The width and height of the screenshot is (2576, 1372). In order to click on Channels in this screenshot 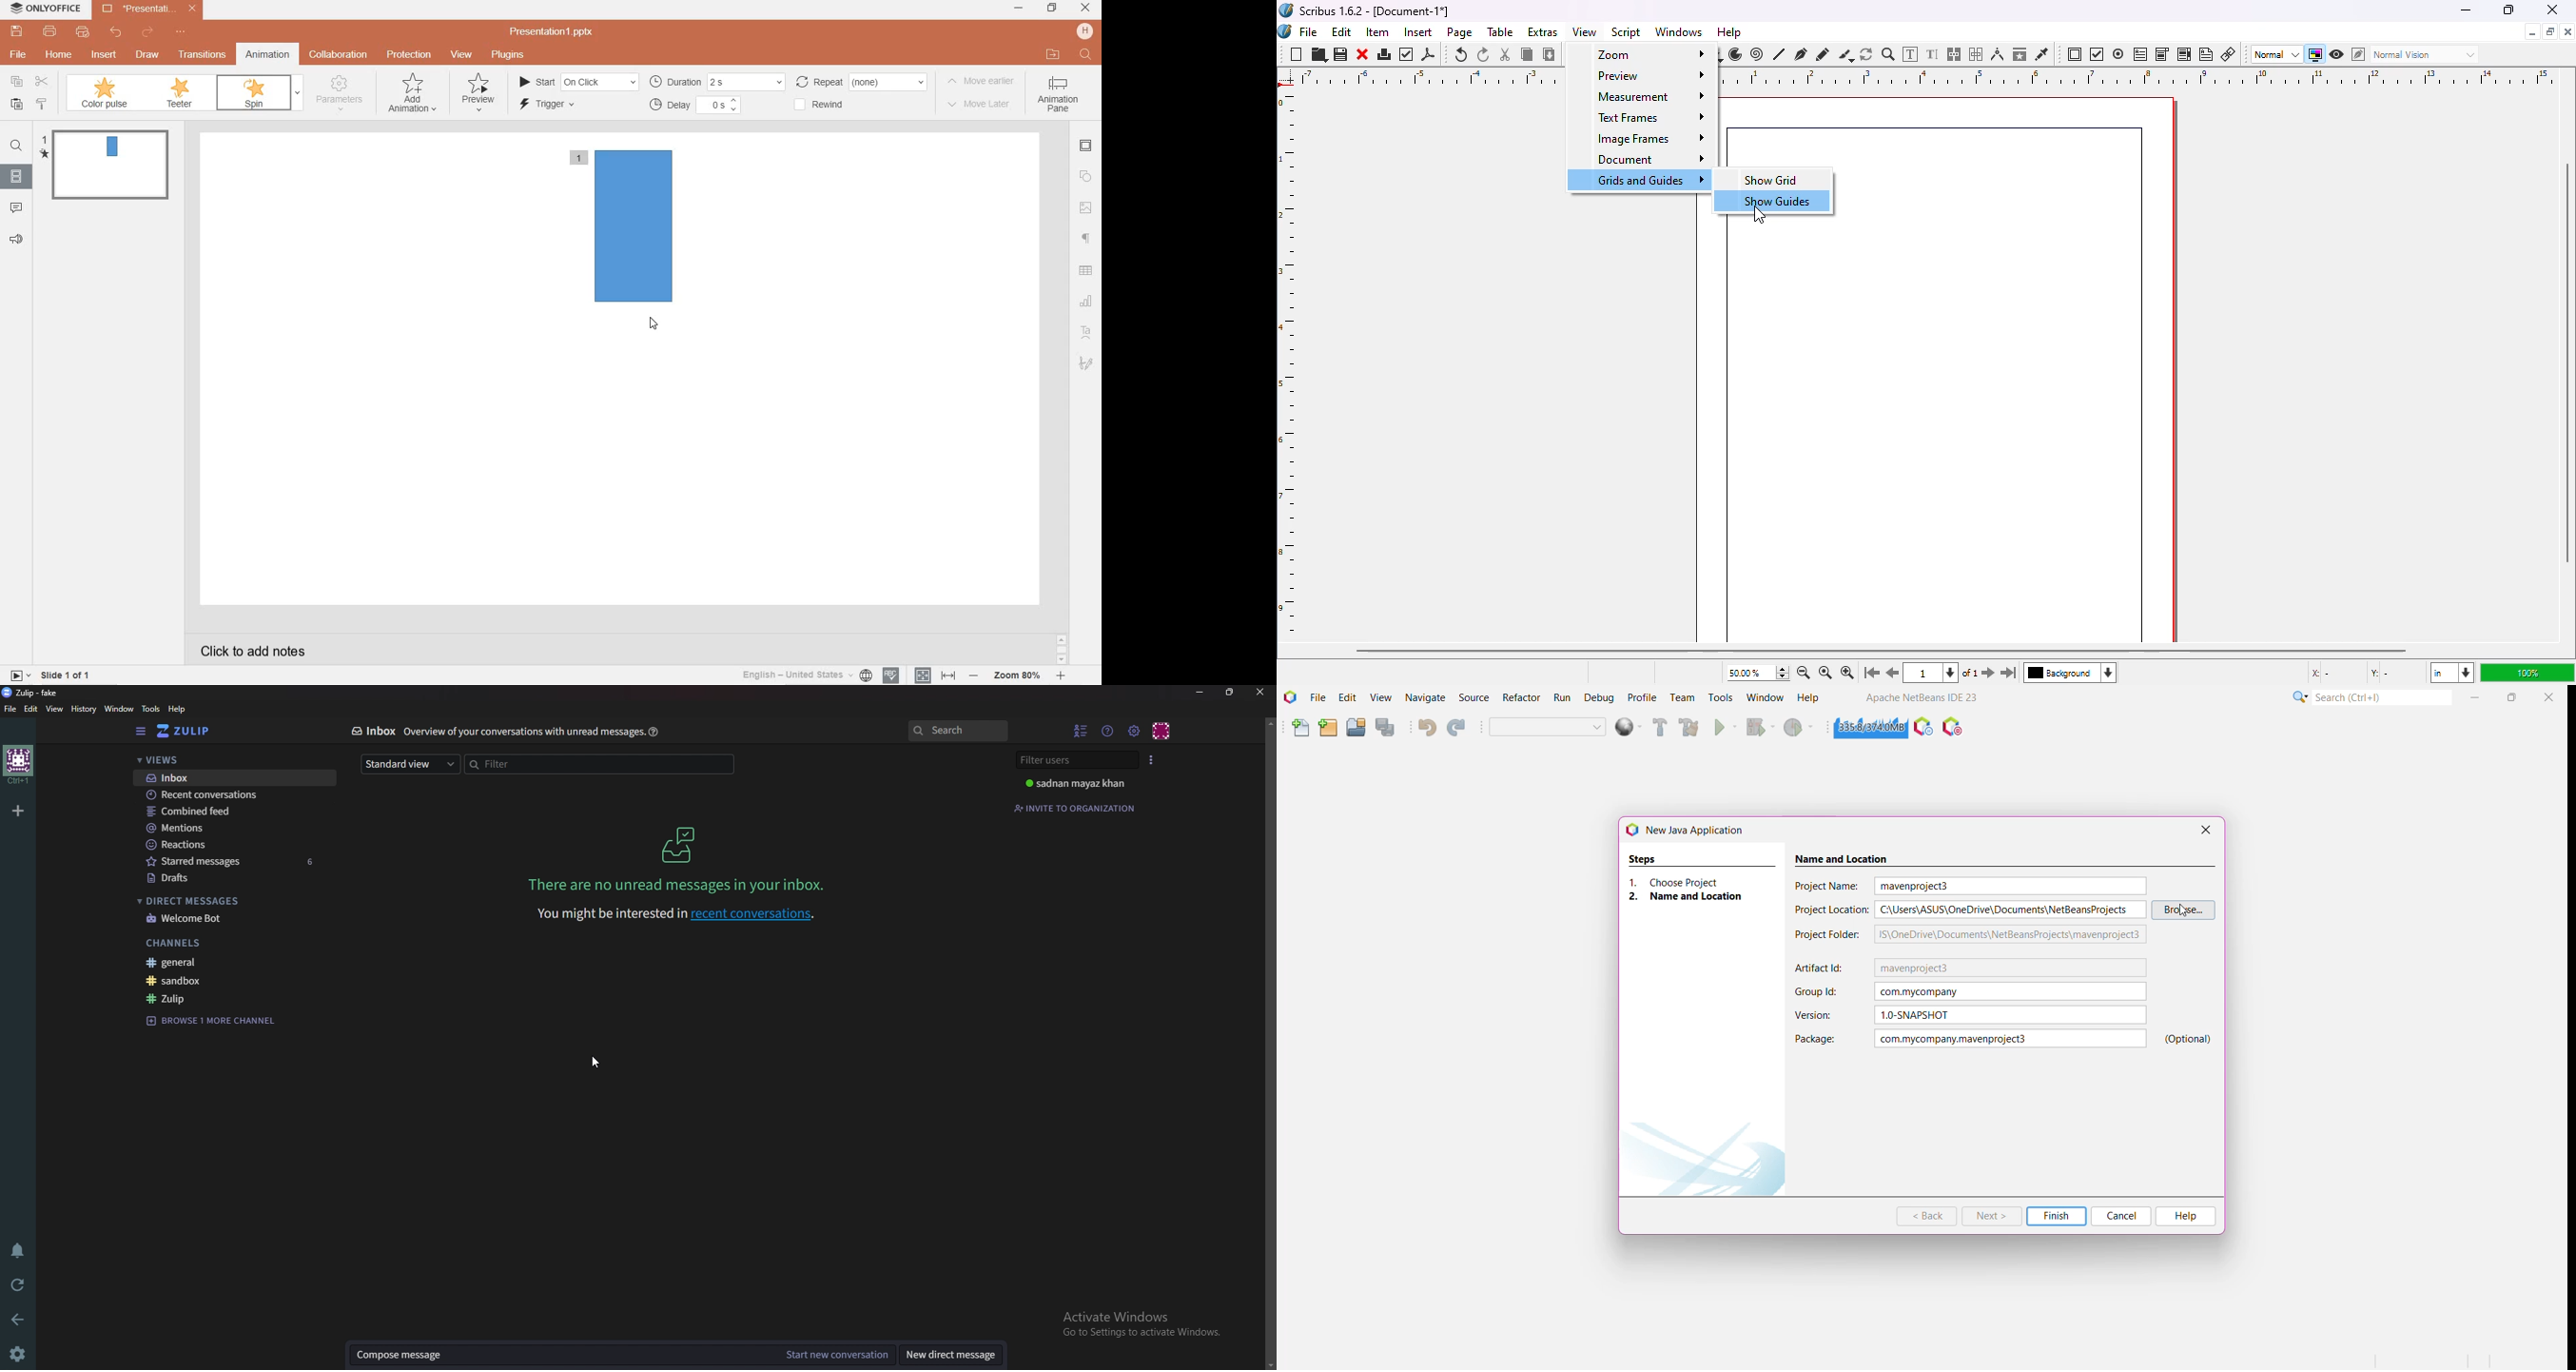, I will do `click(243, 944)`.